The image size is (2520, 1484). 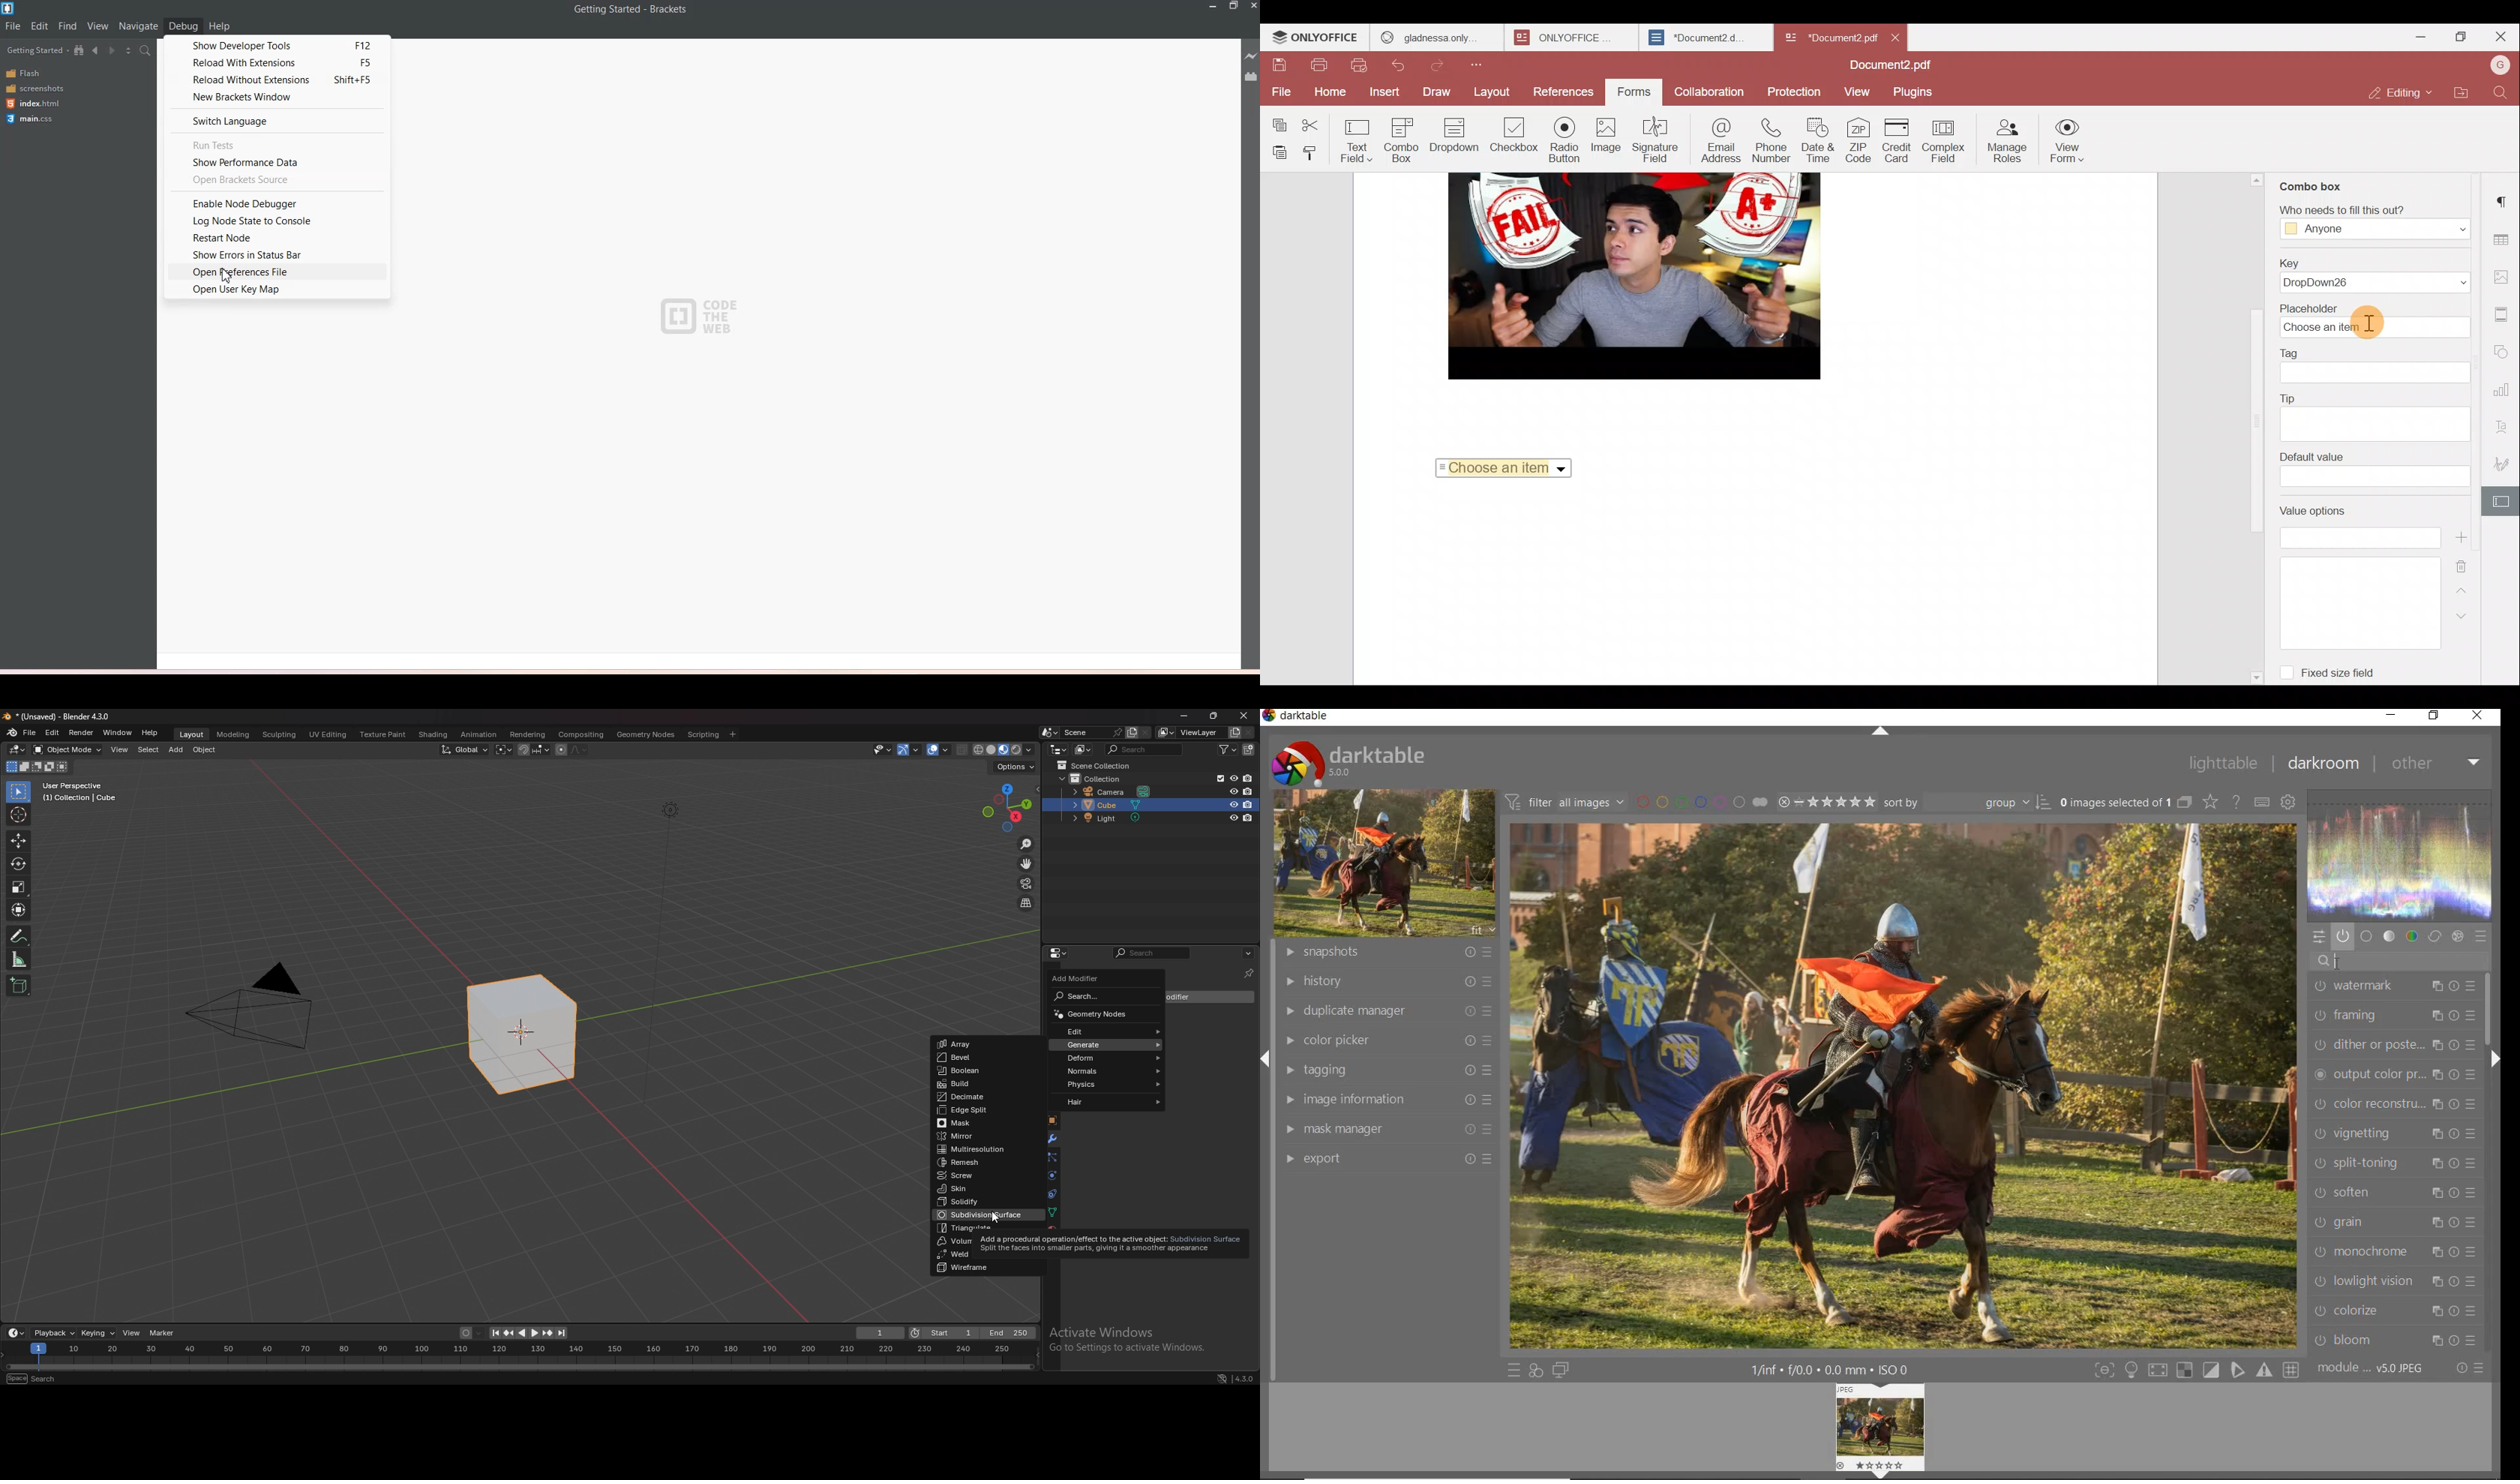 I want to click on browse scene, so click(x=1050, y=732).